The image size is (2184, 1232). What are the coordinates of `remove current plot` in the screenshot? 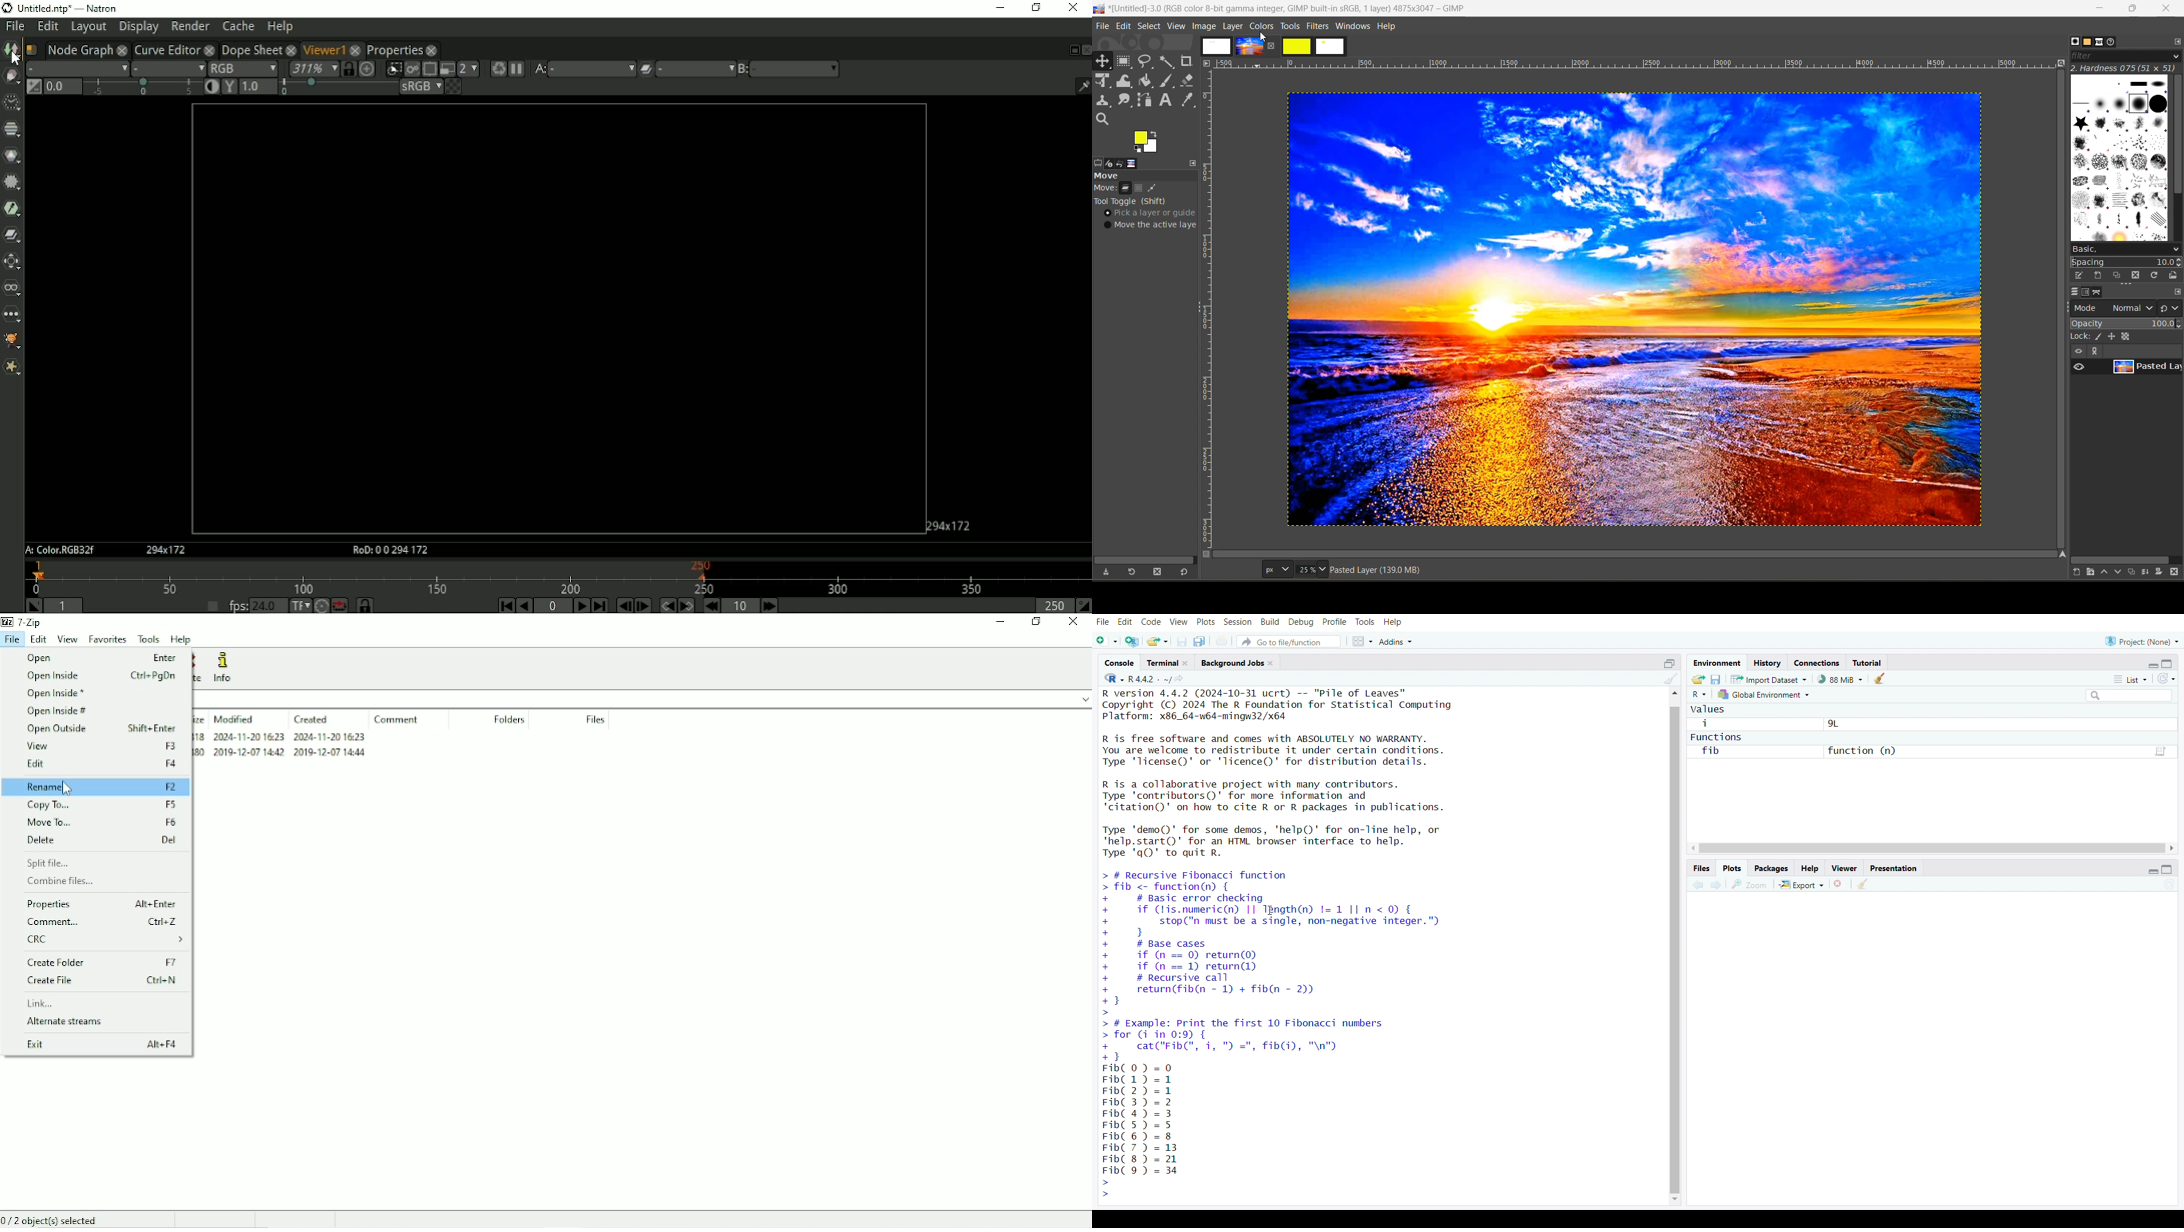 It's located at (1840, 884).